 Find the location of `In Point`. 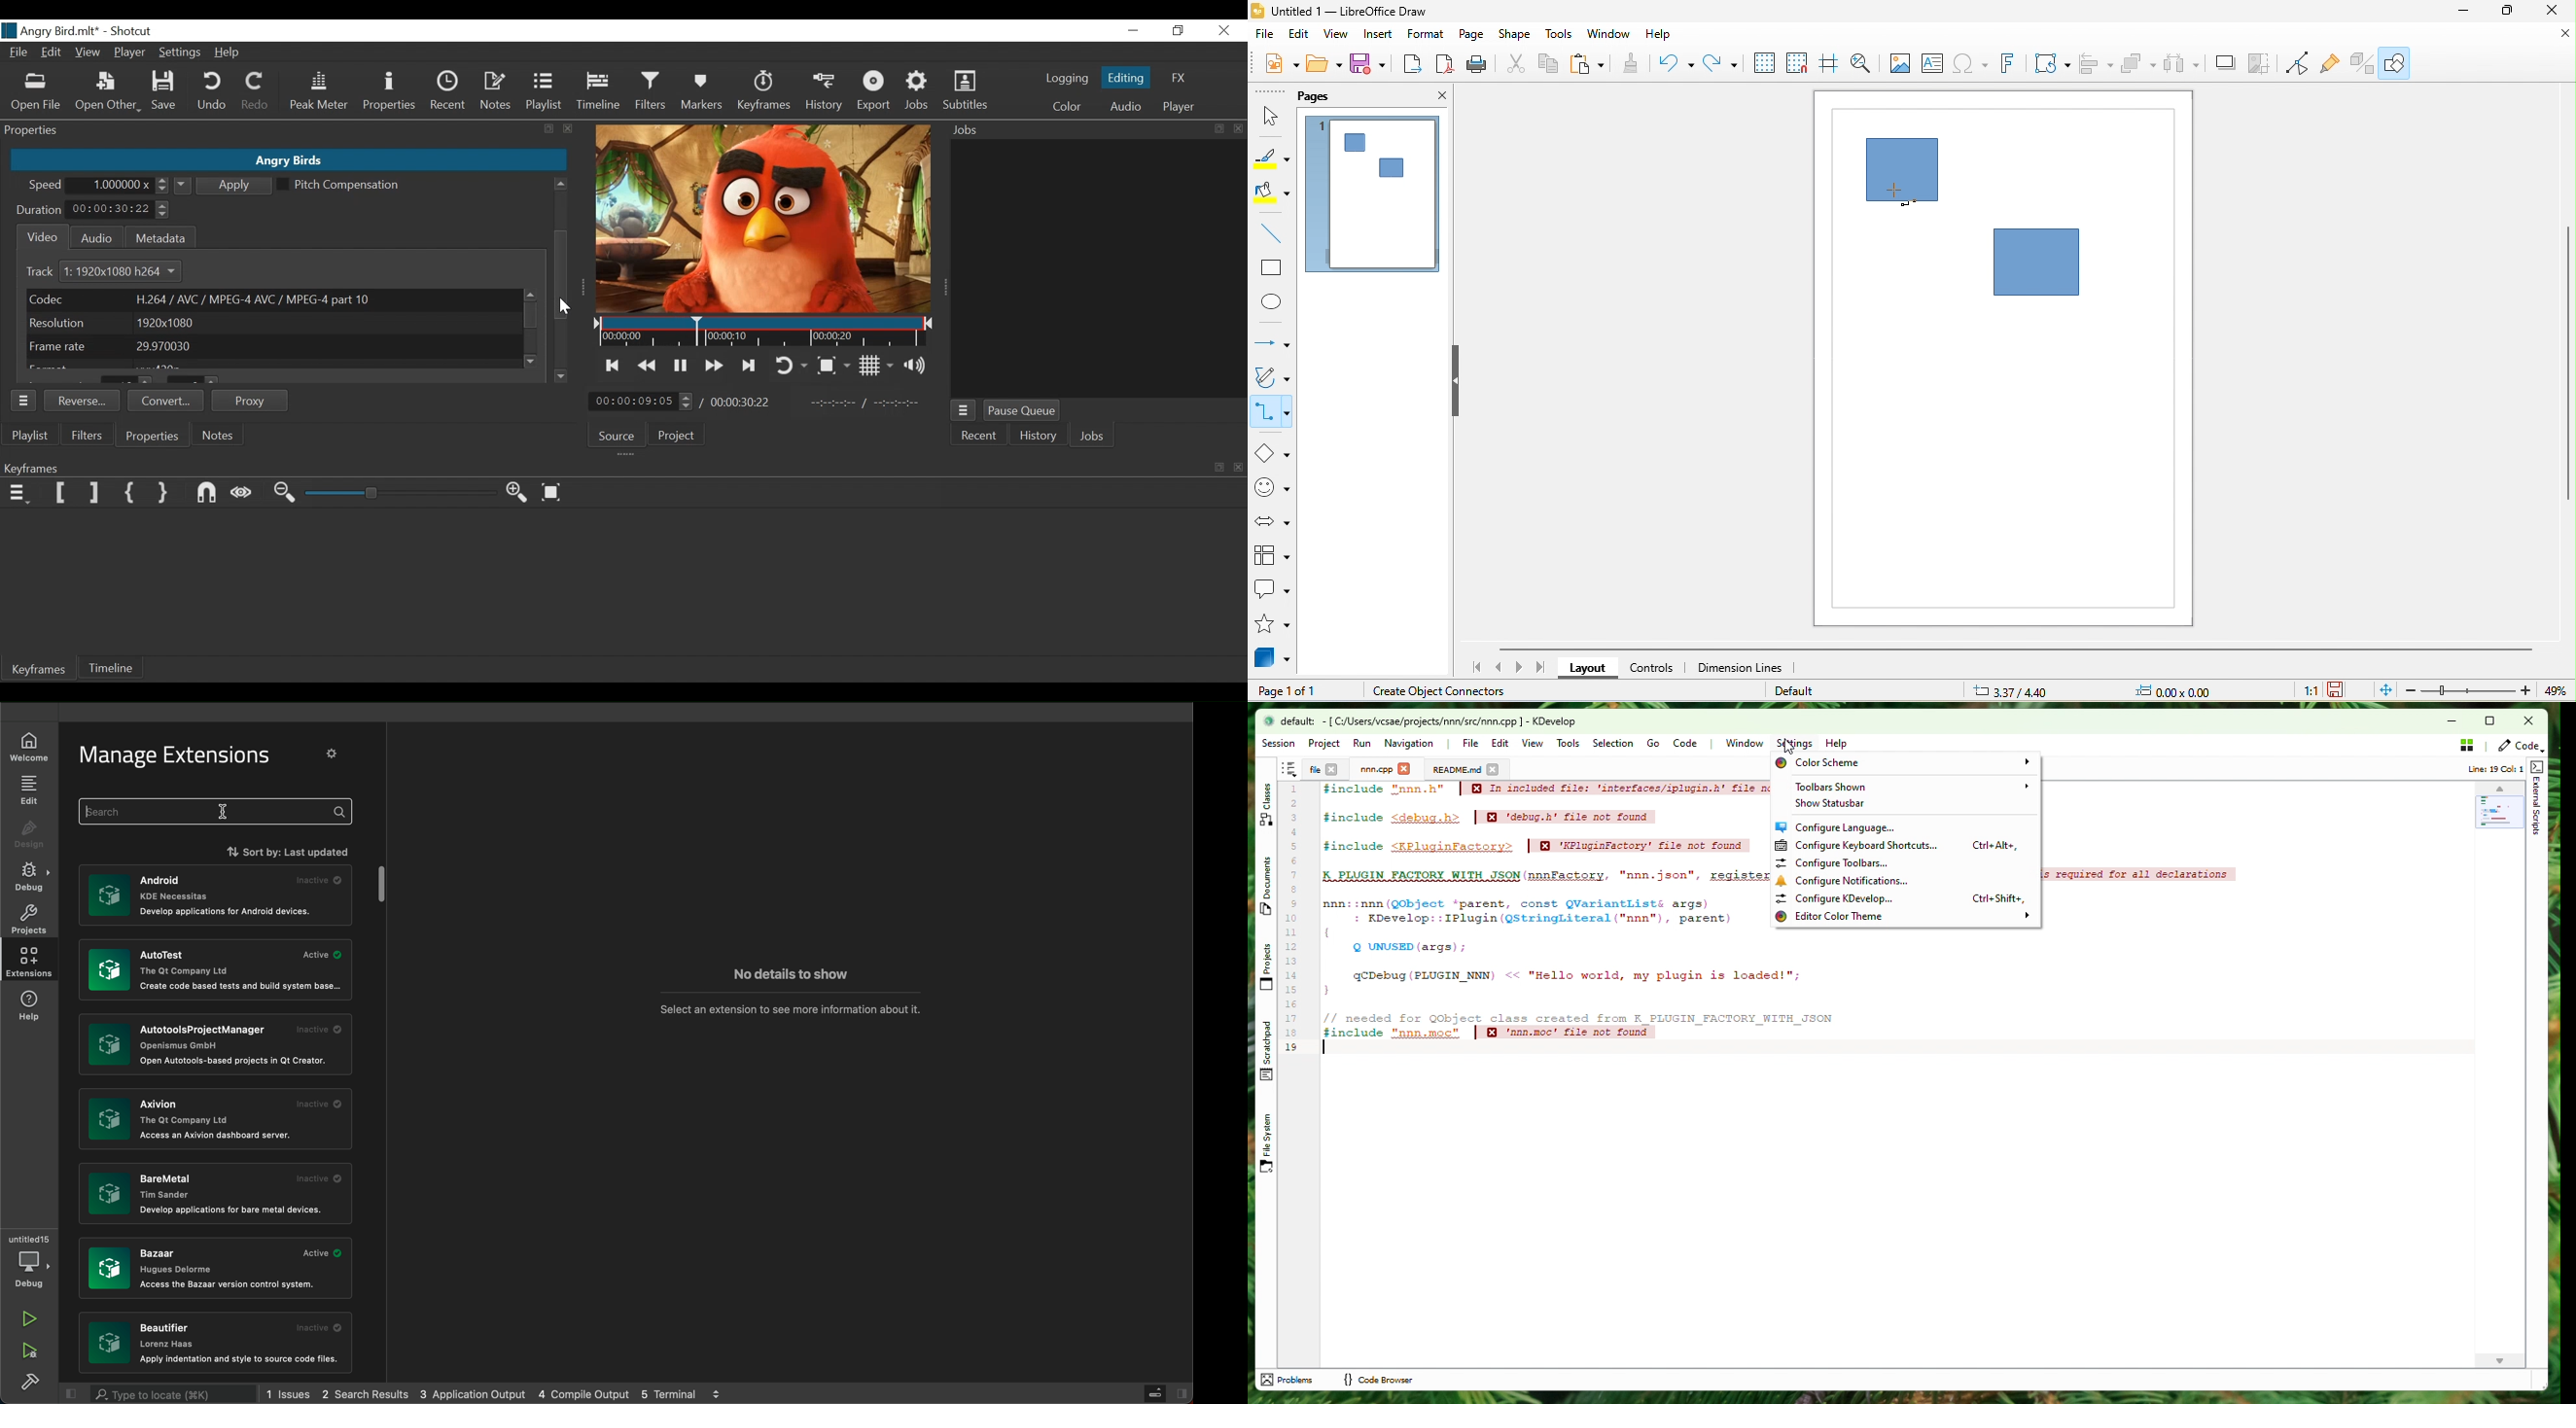

In Point is located at coordinates (867, 401).